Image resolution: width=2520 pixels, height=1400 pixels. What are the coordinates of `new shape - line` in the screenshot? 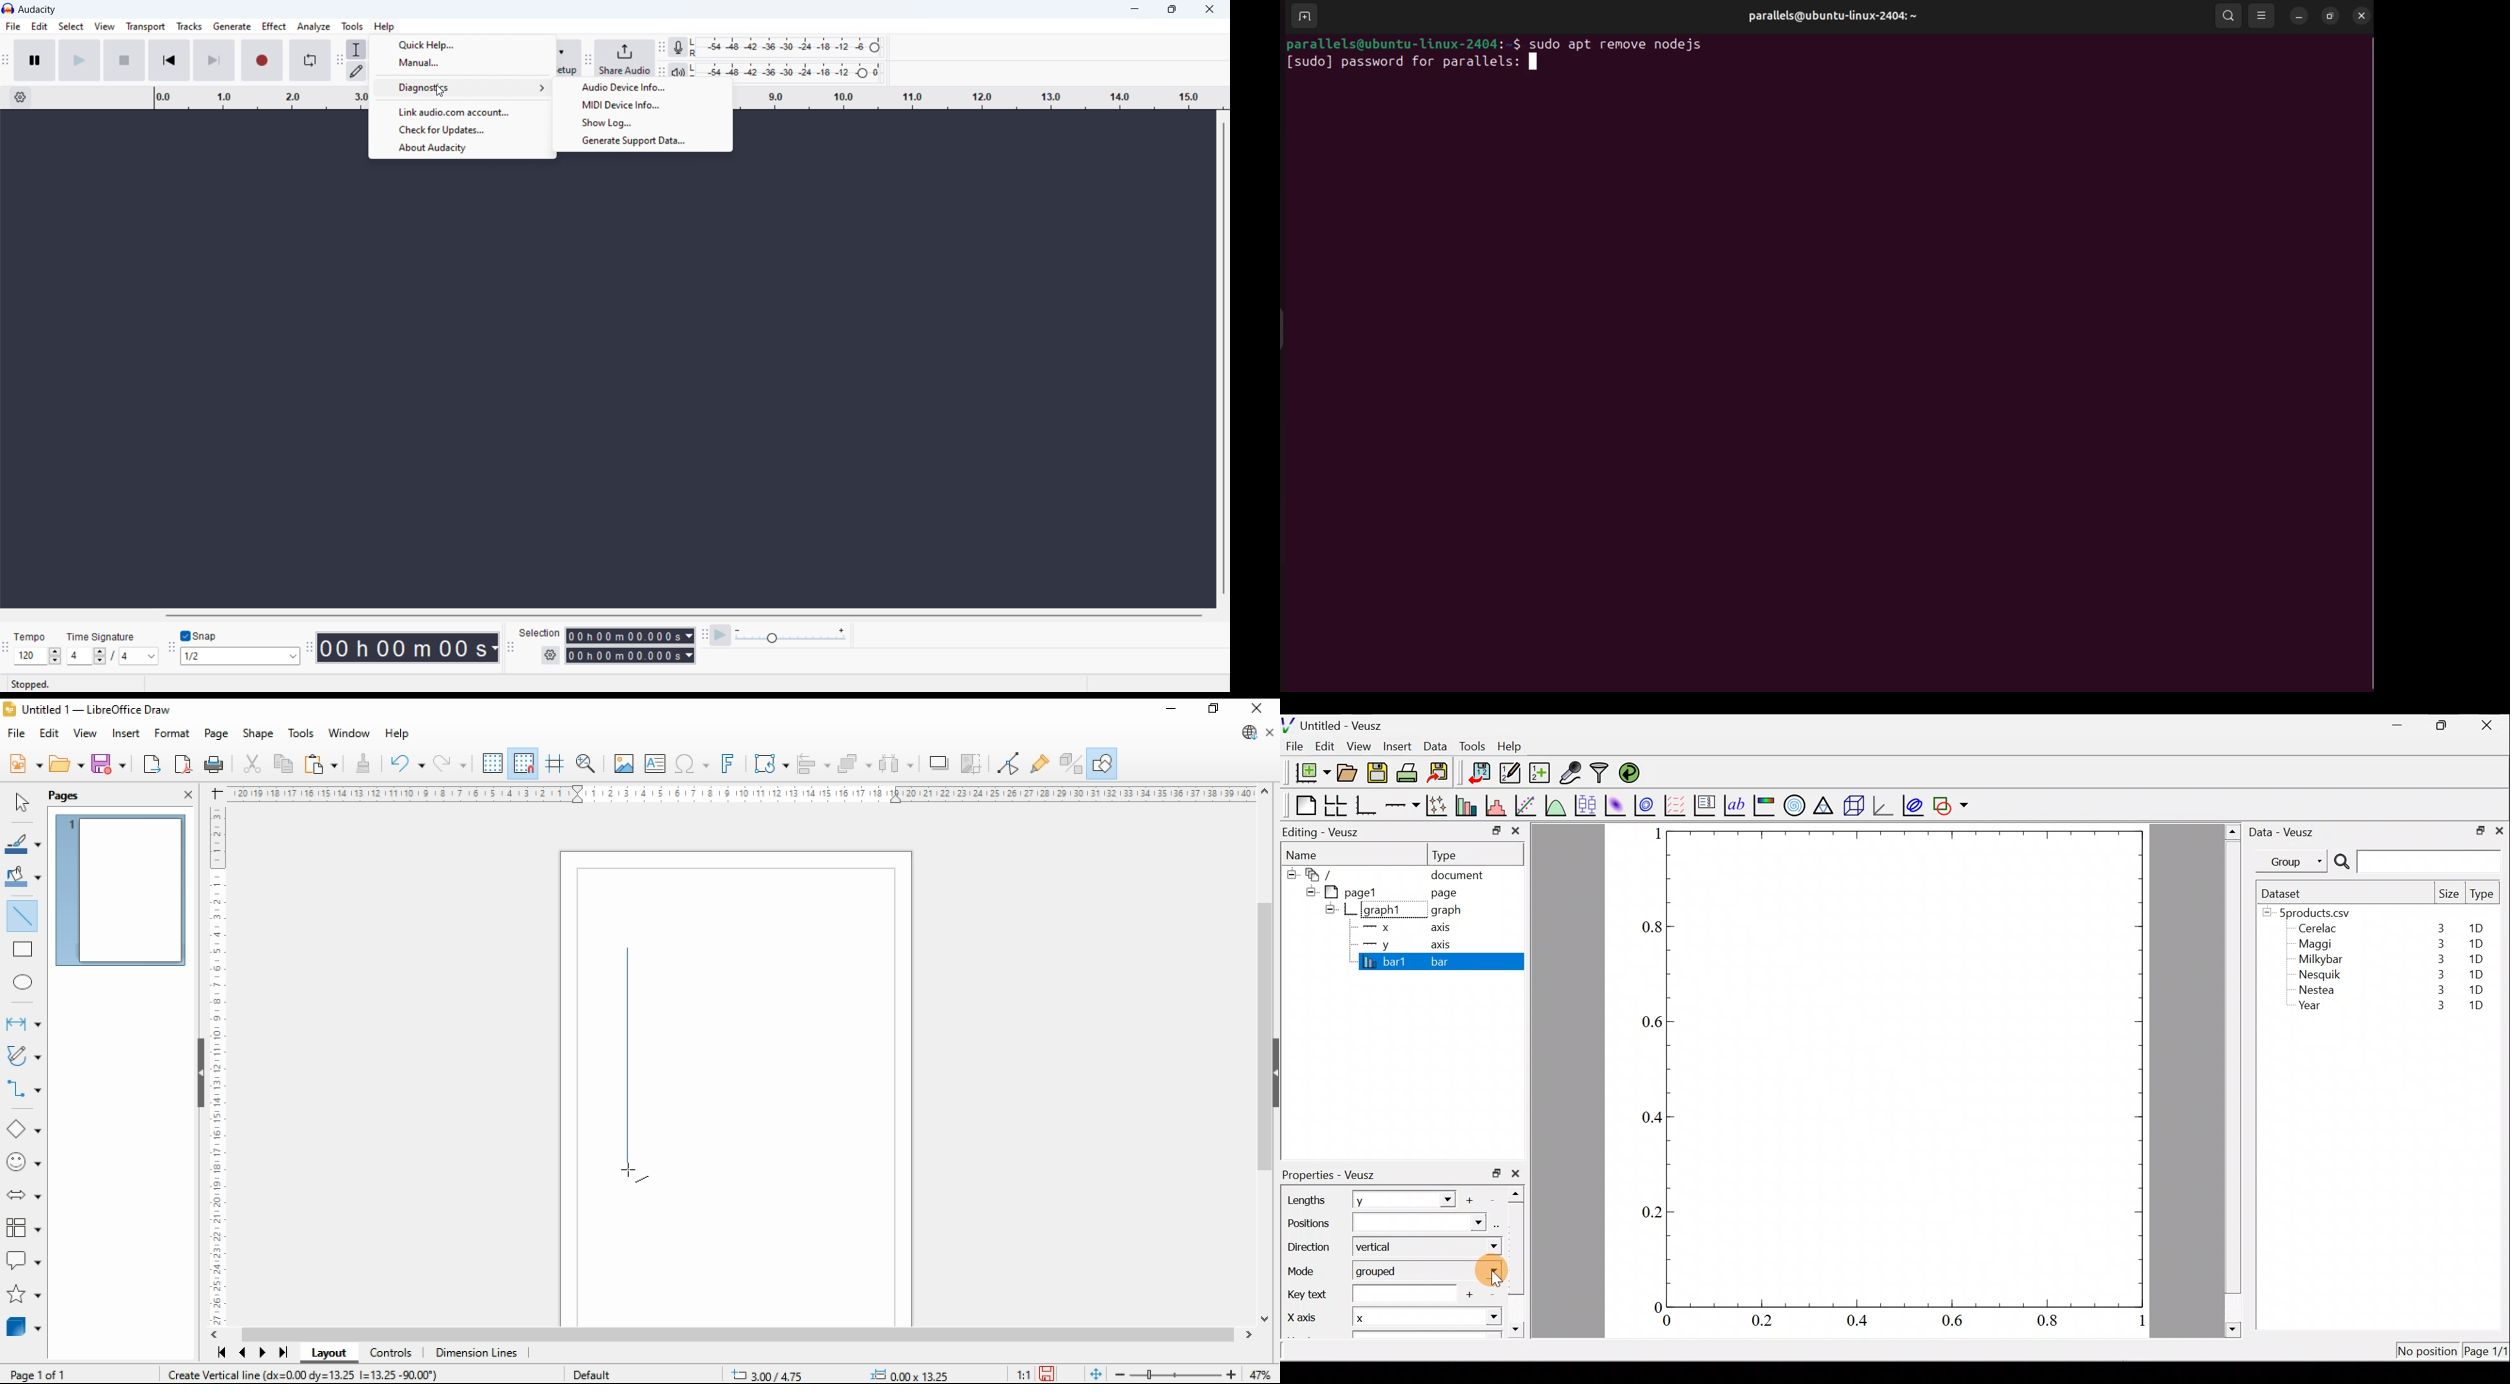 It's located at (632, 1065).